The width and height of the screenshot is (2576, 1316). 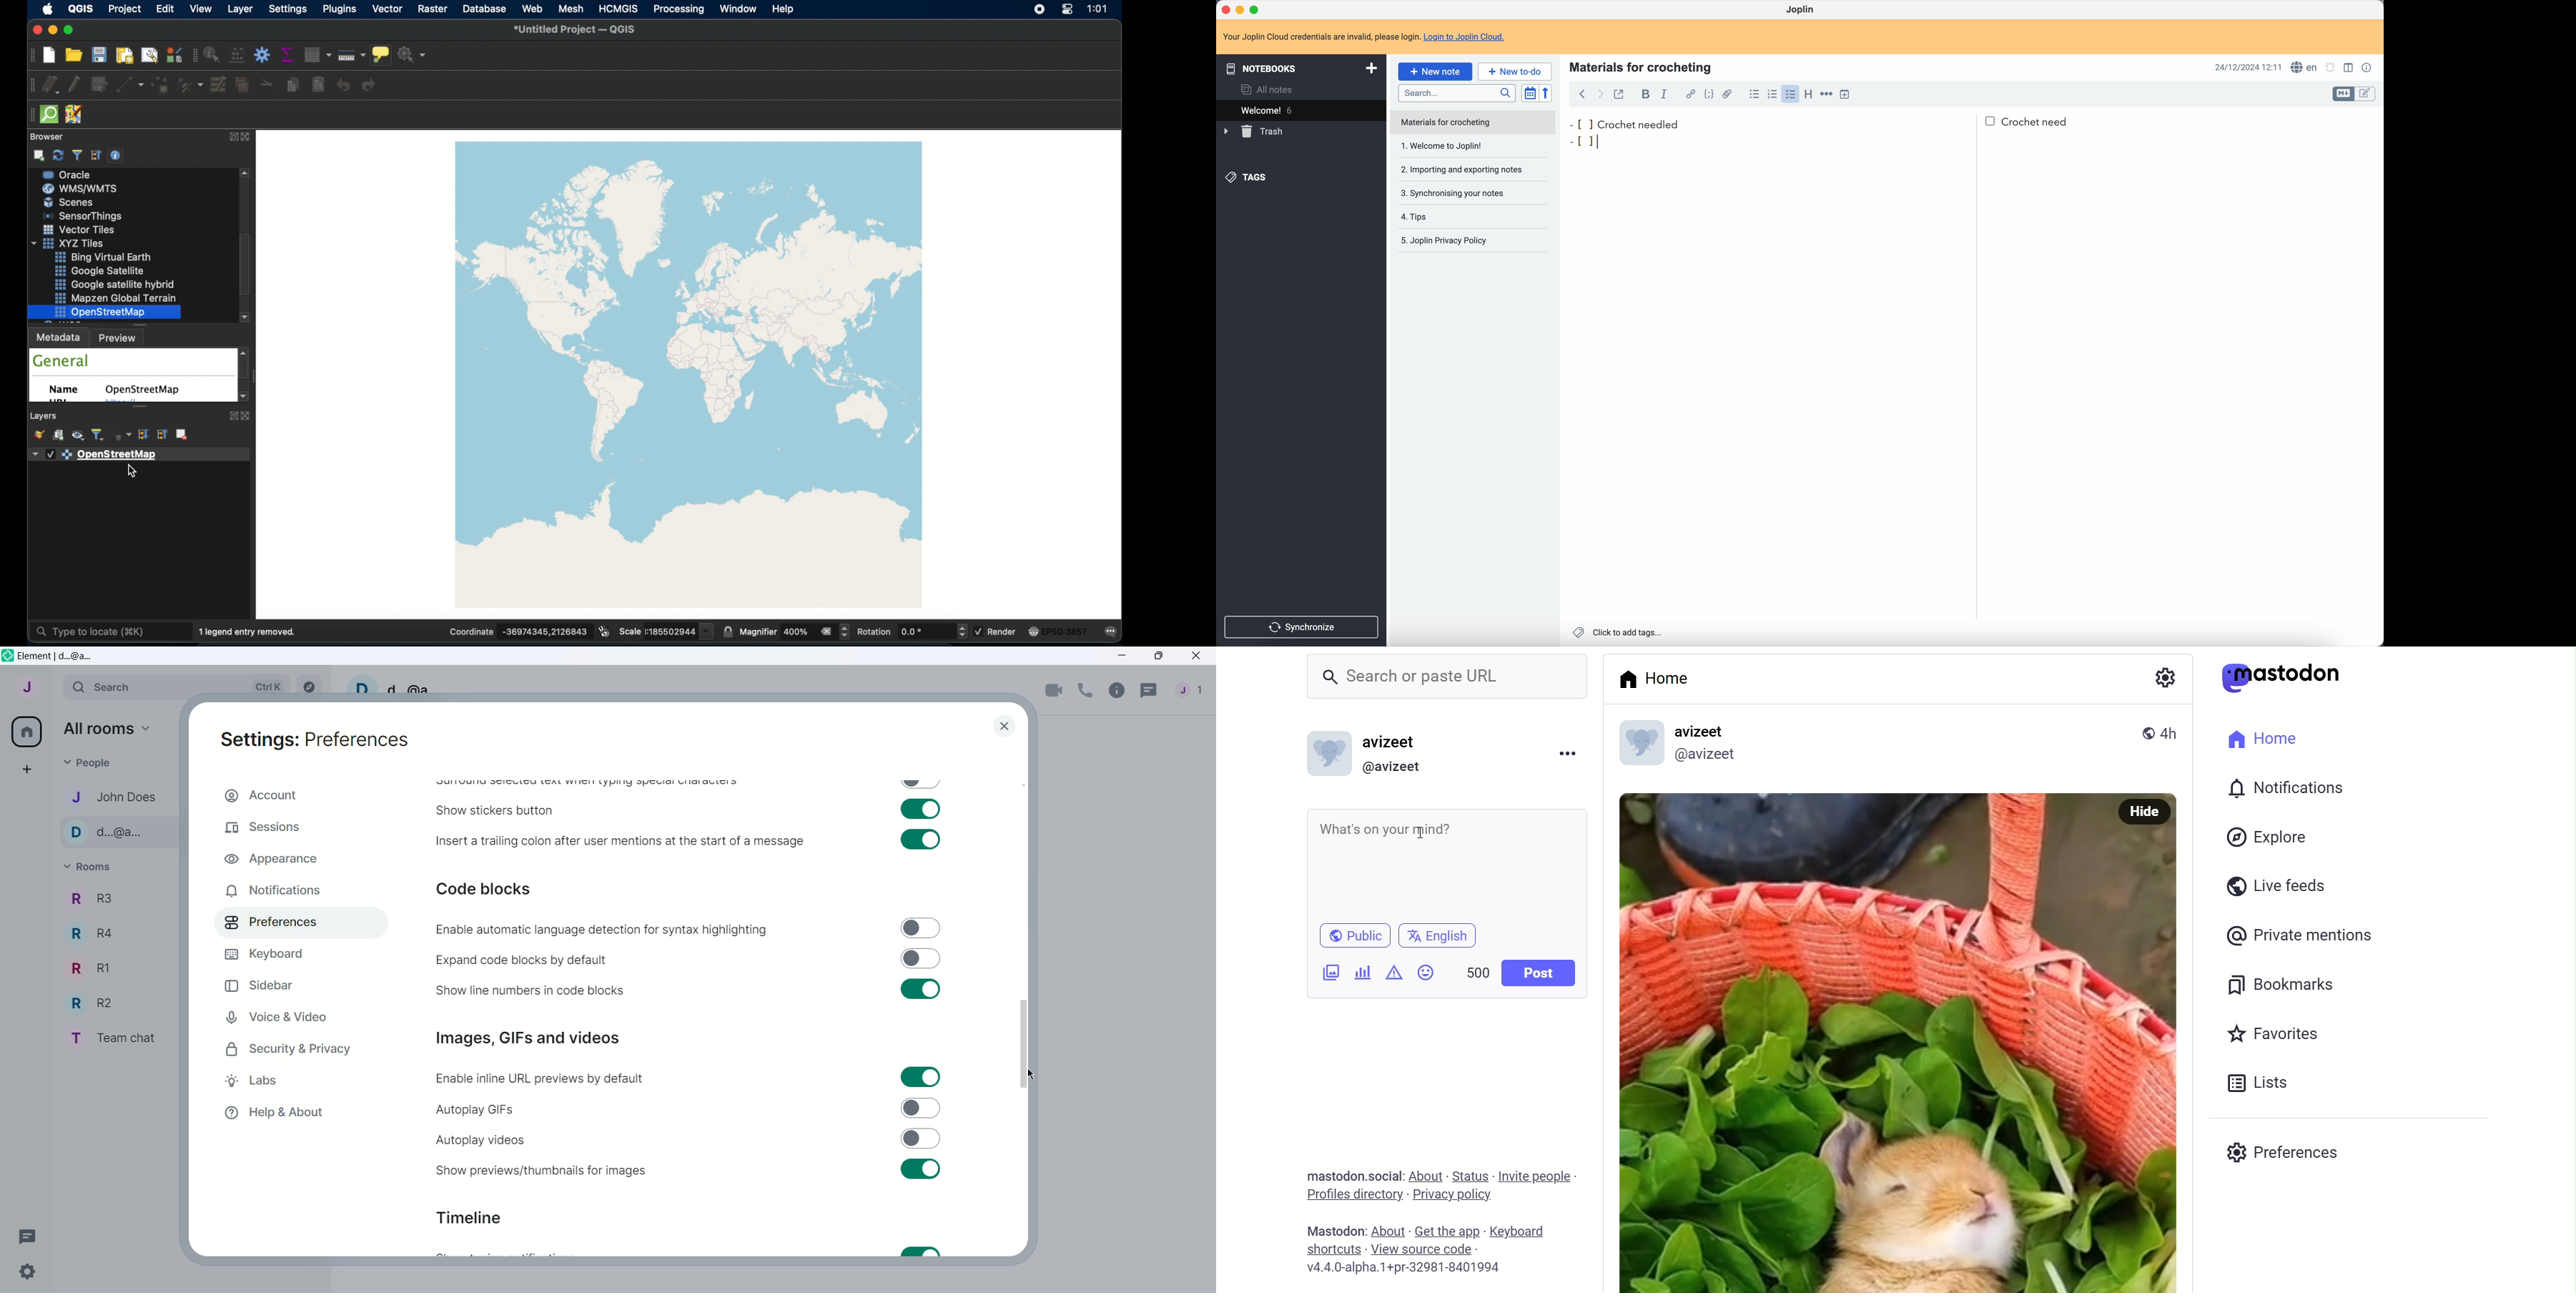 What do you see at coordinates (2287, 785) in the screenshot?
I see `Notification` at bounding box center [2287, 785].